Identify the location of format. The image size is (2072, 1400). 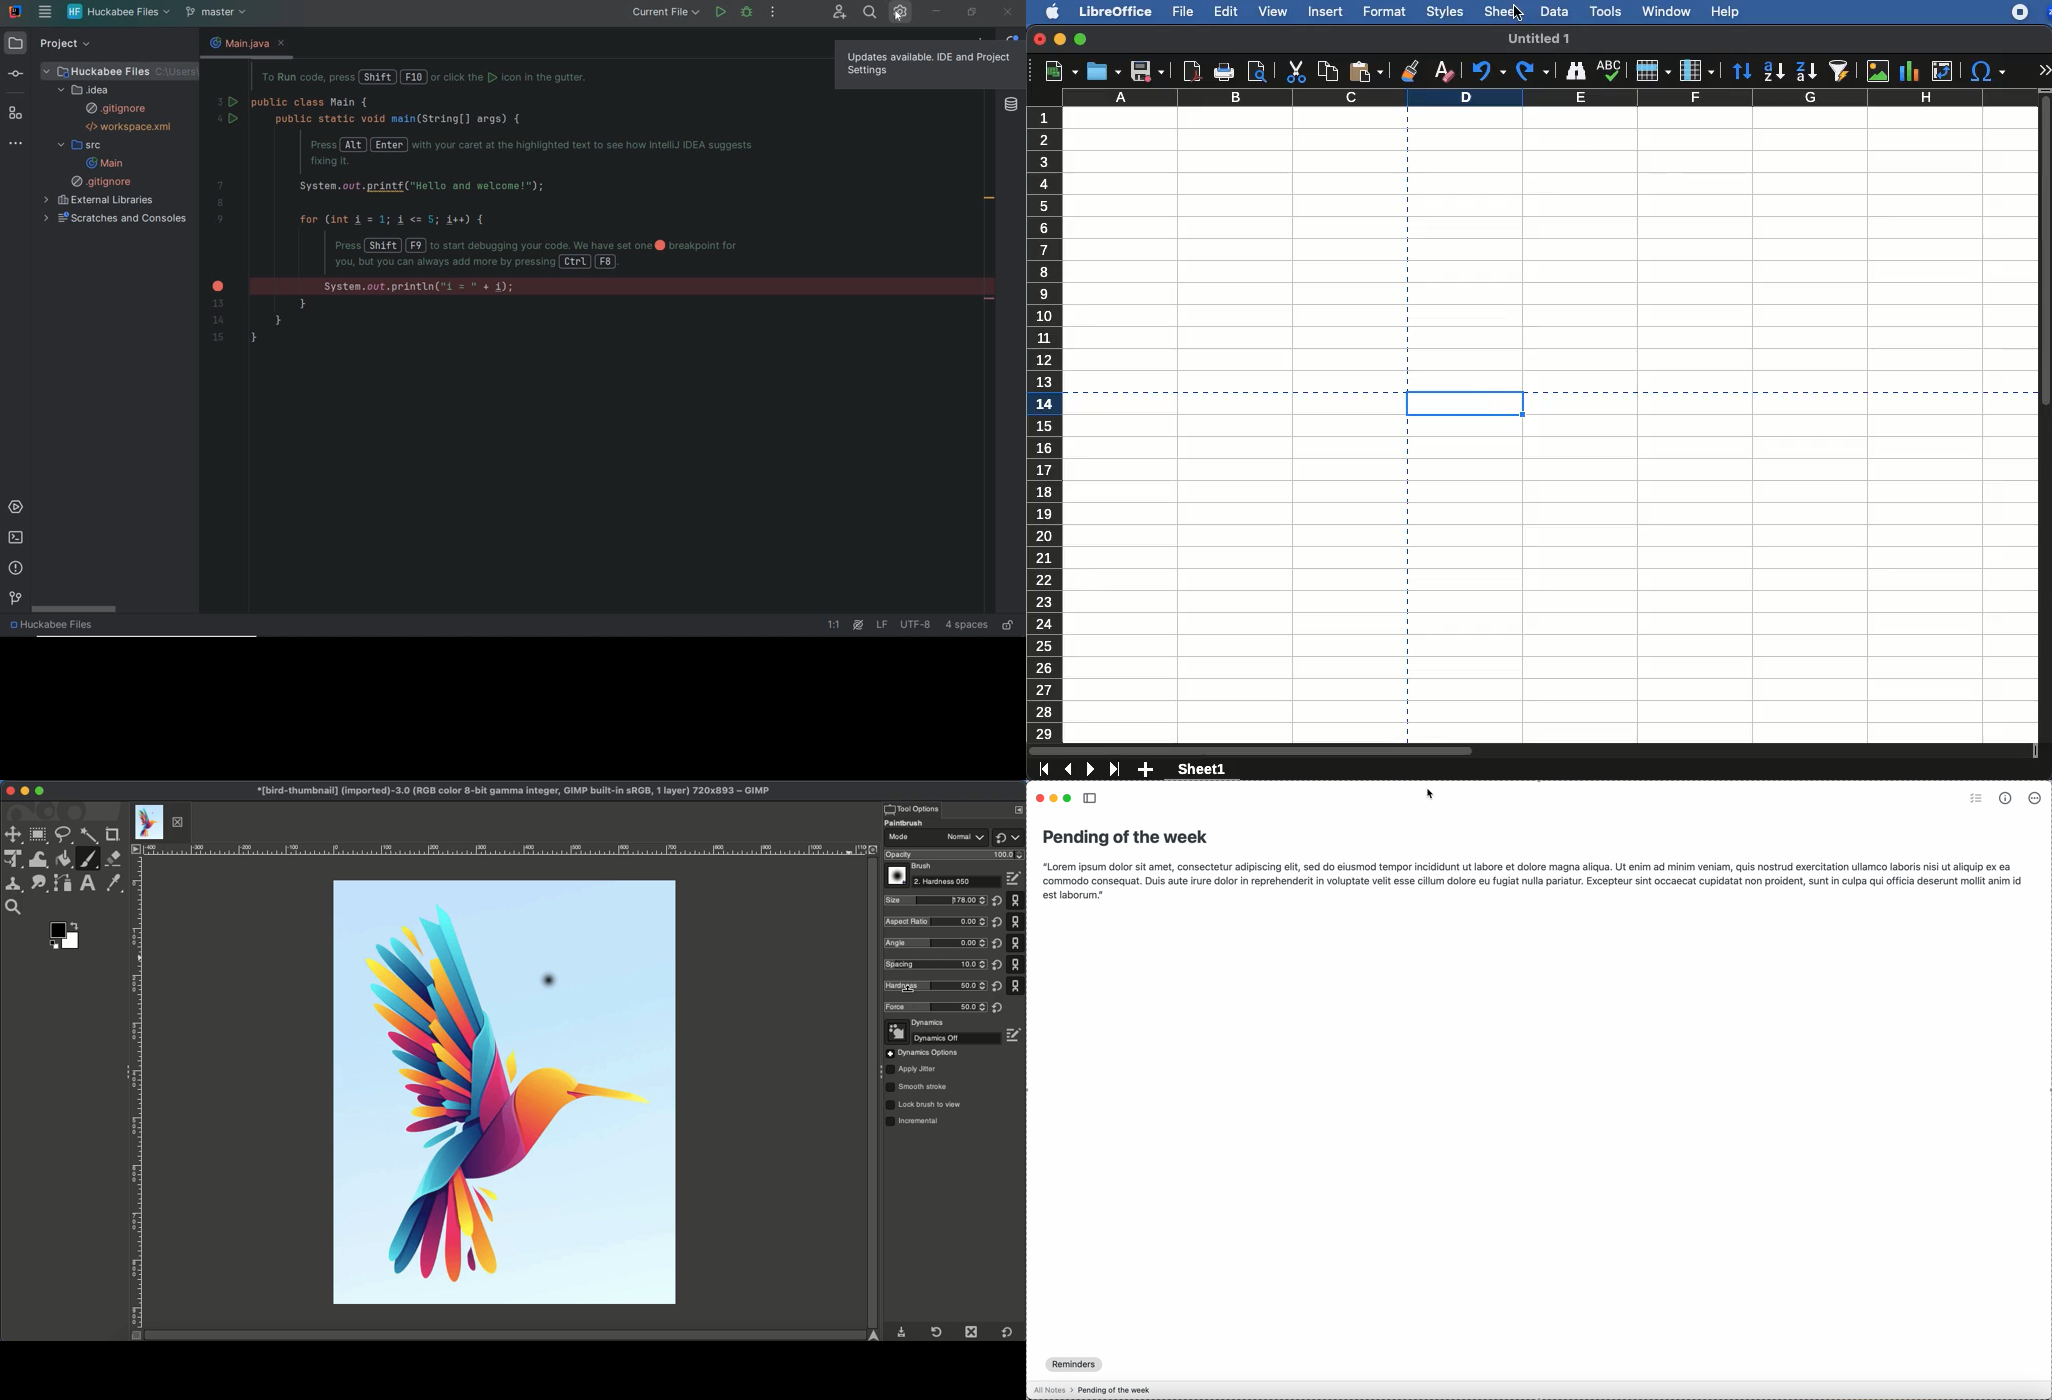
(1384, 10).